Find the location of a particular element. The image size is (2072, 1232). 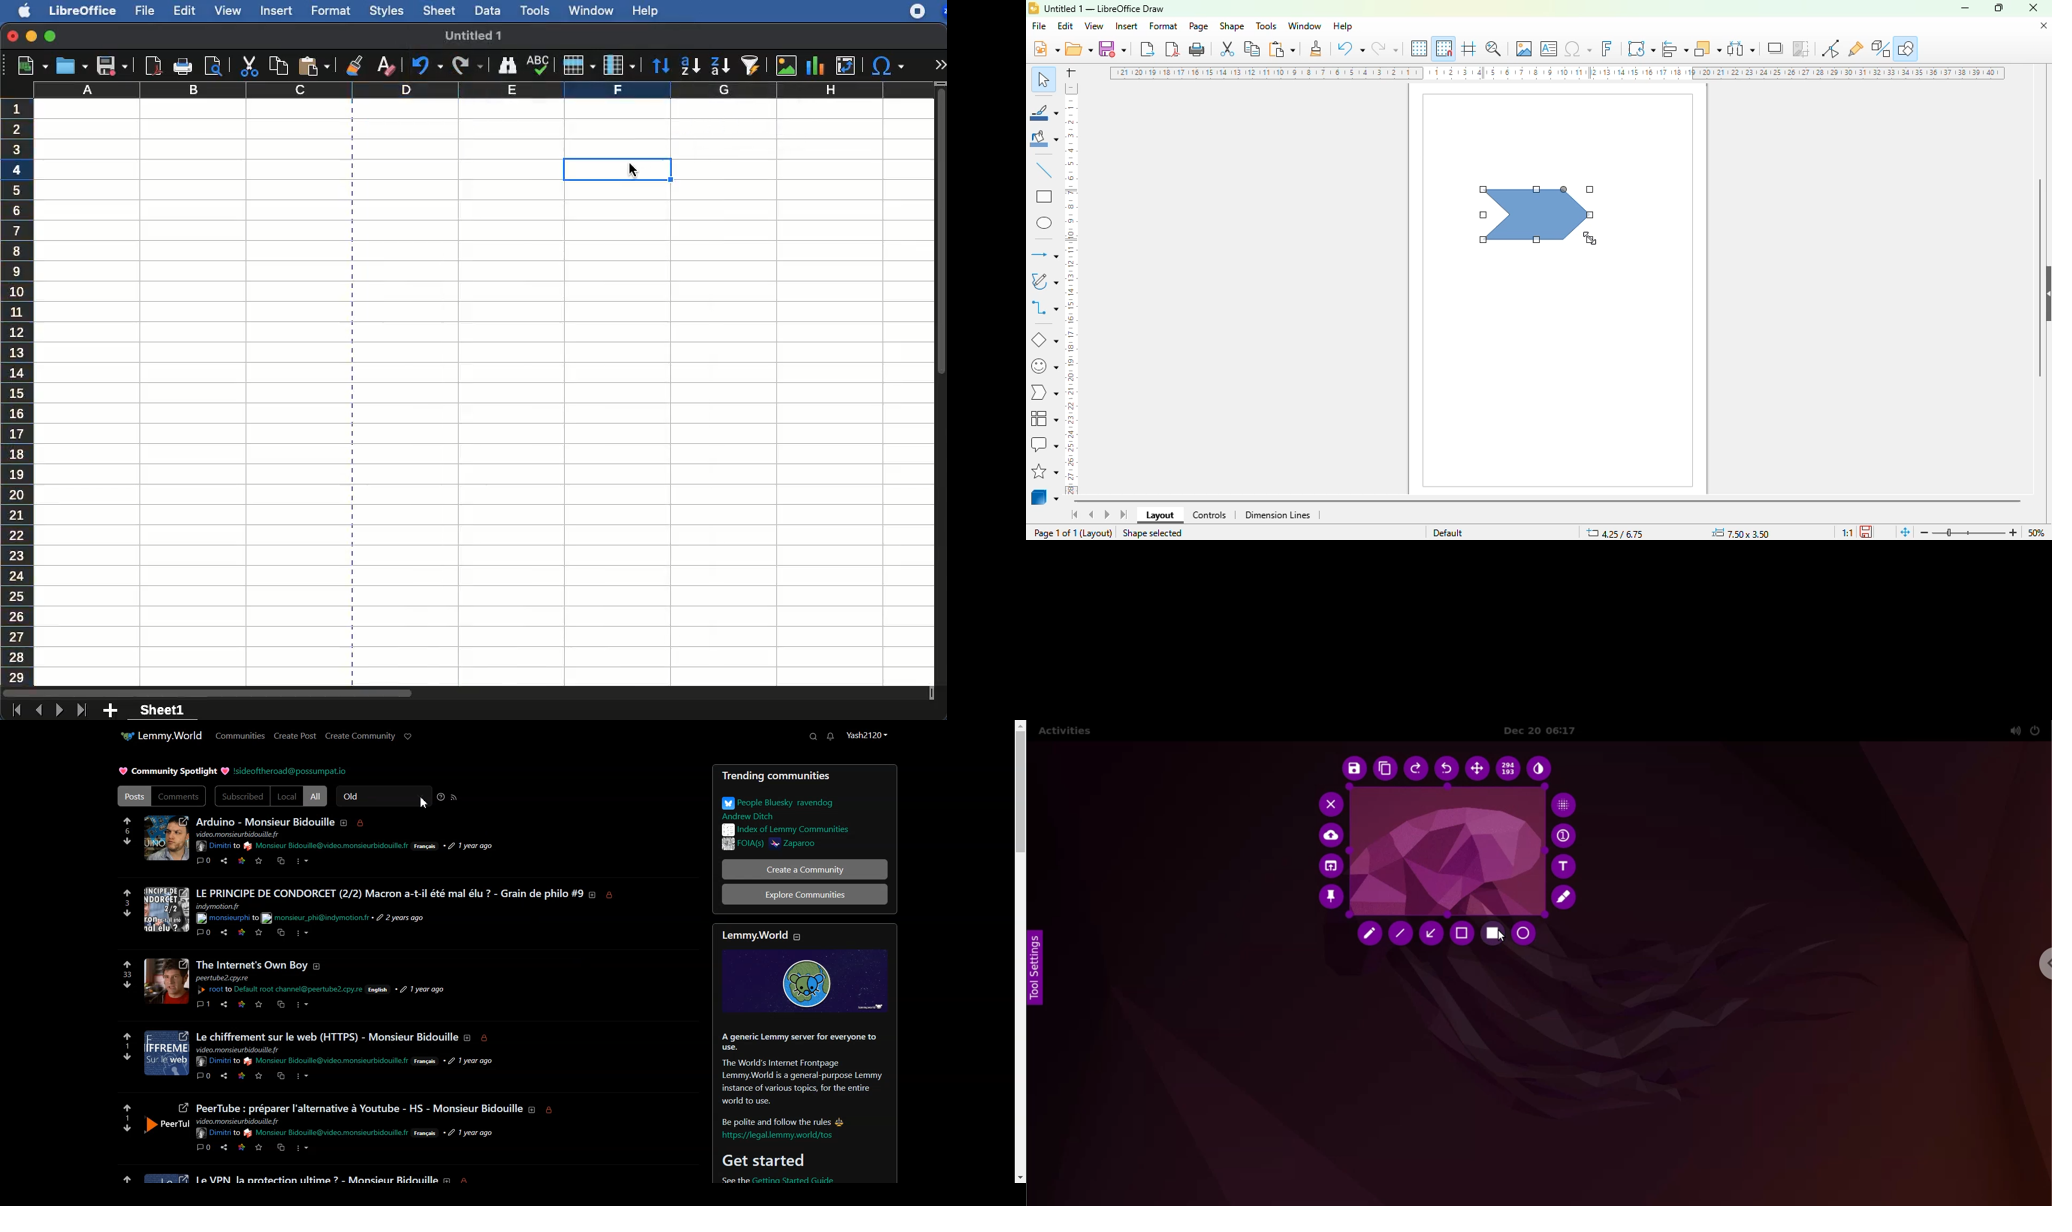

copy is located at coordinates (1252, 49).